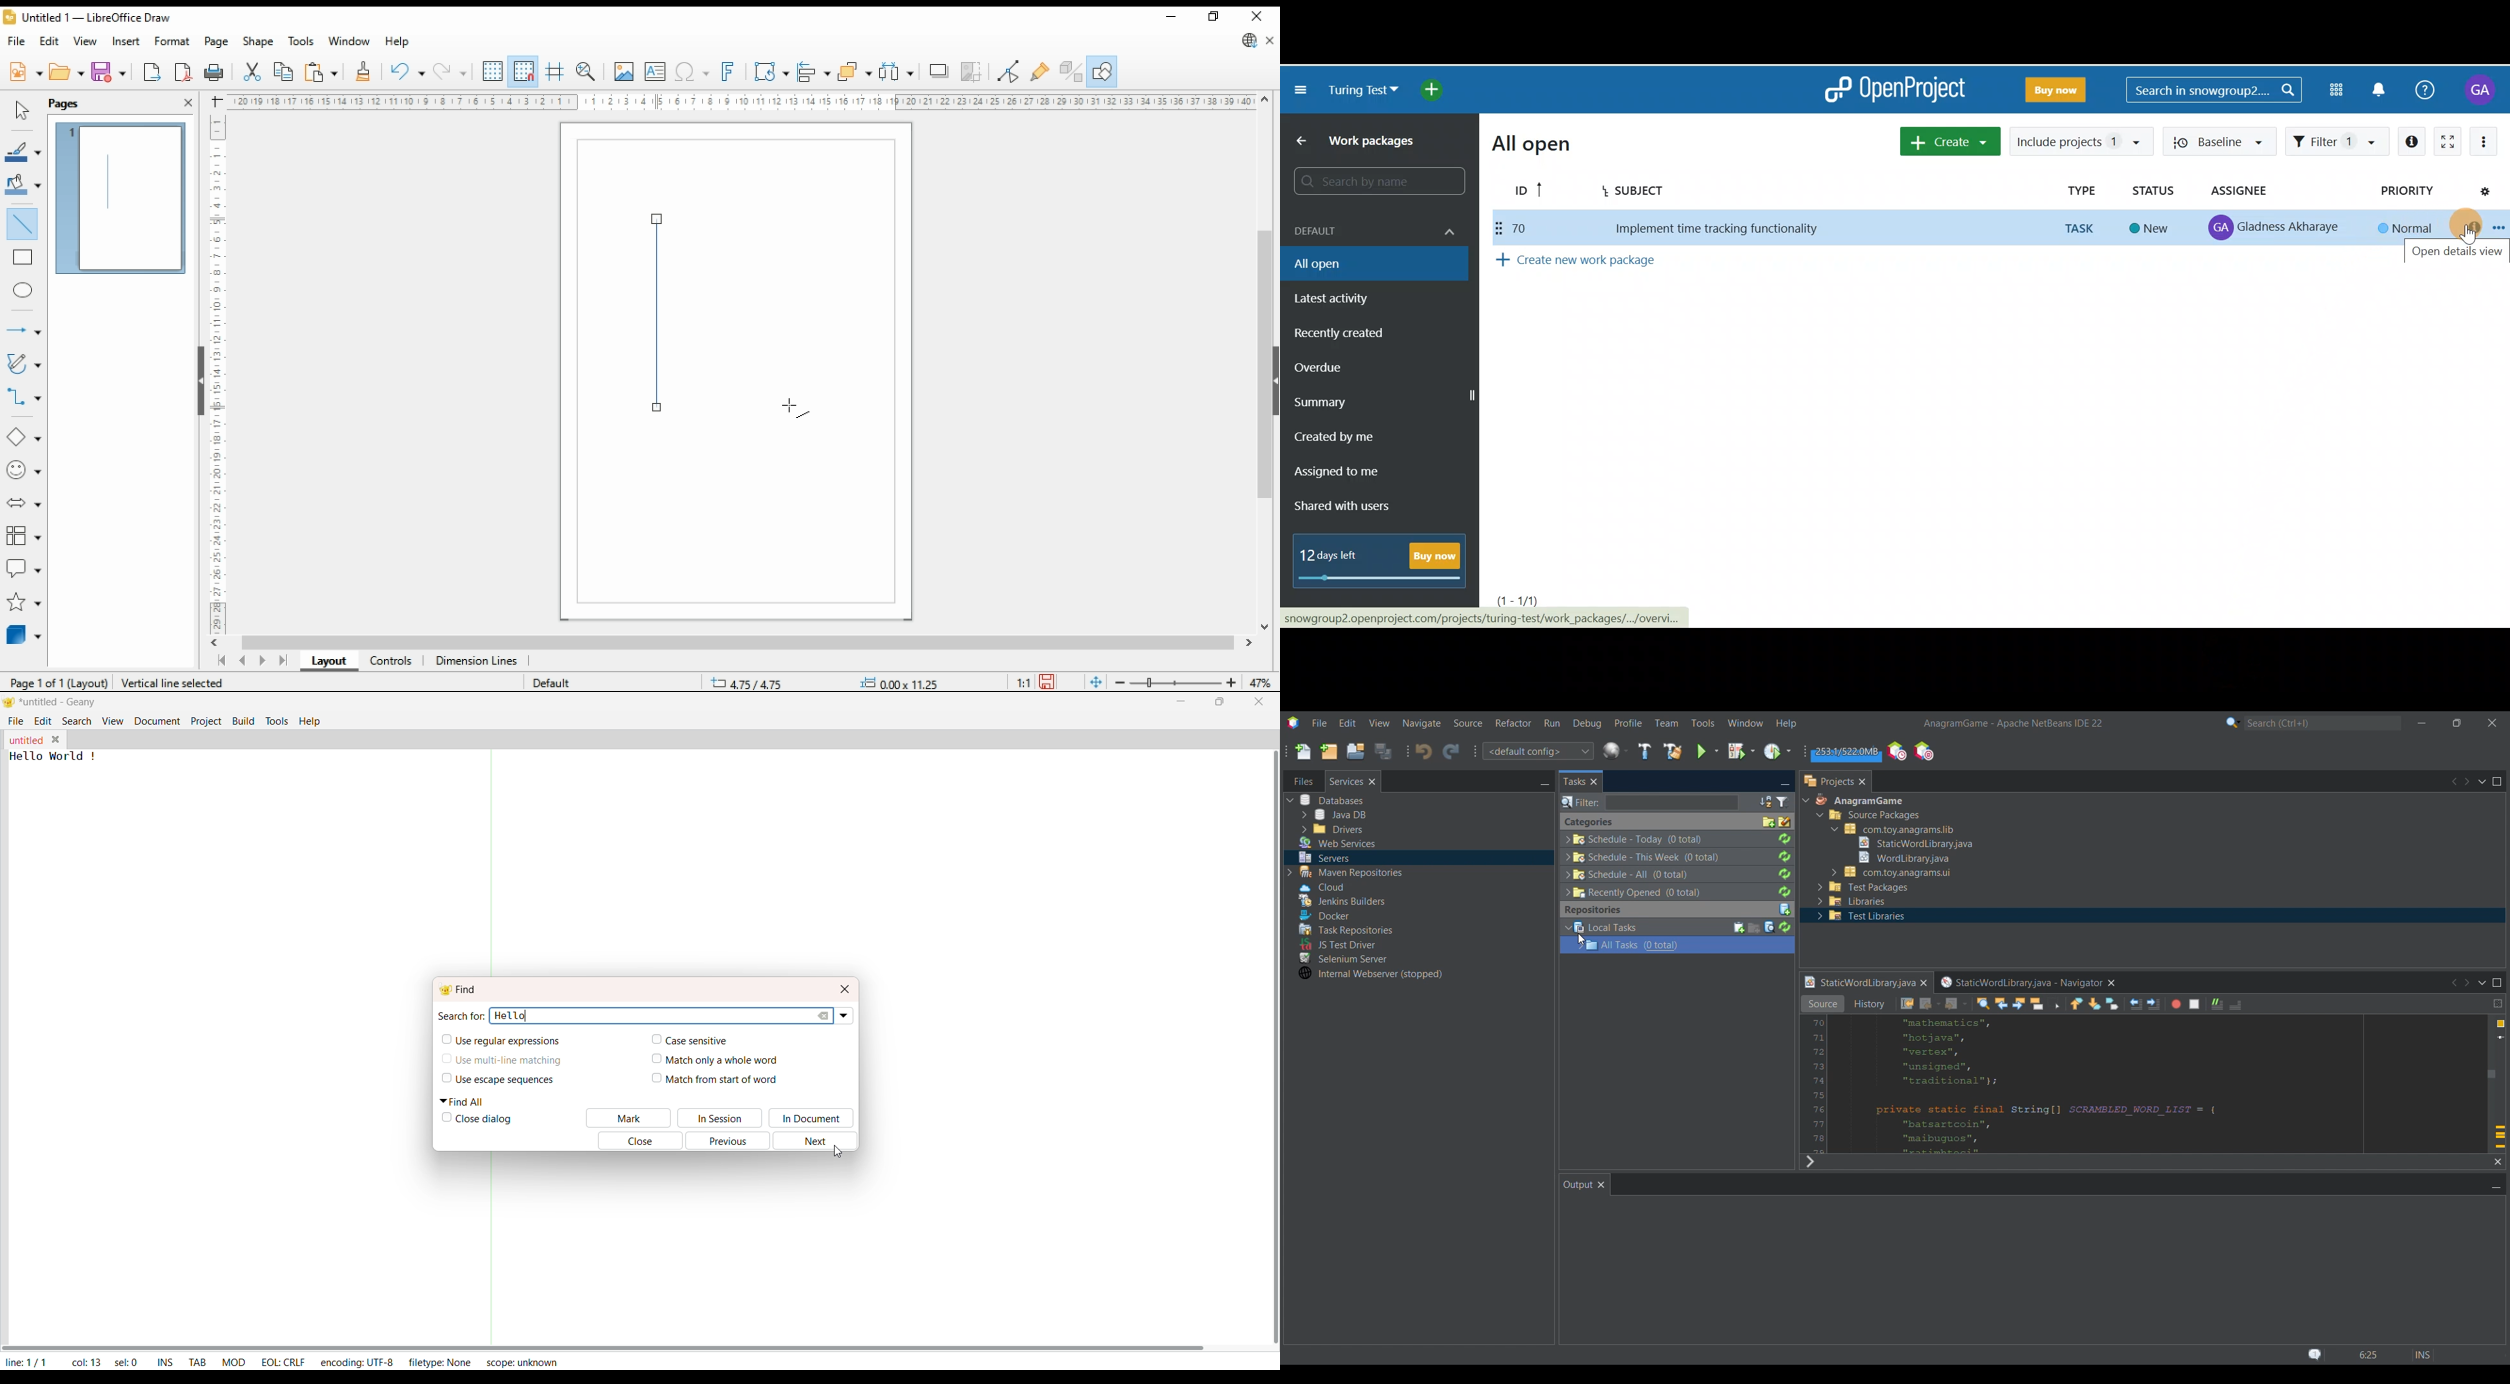  Describe the element at coordinates (52, 43) in the screenshot. I see `edit` at that location.